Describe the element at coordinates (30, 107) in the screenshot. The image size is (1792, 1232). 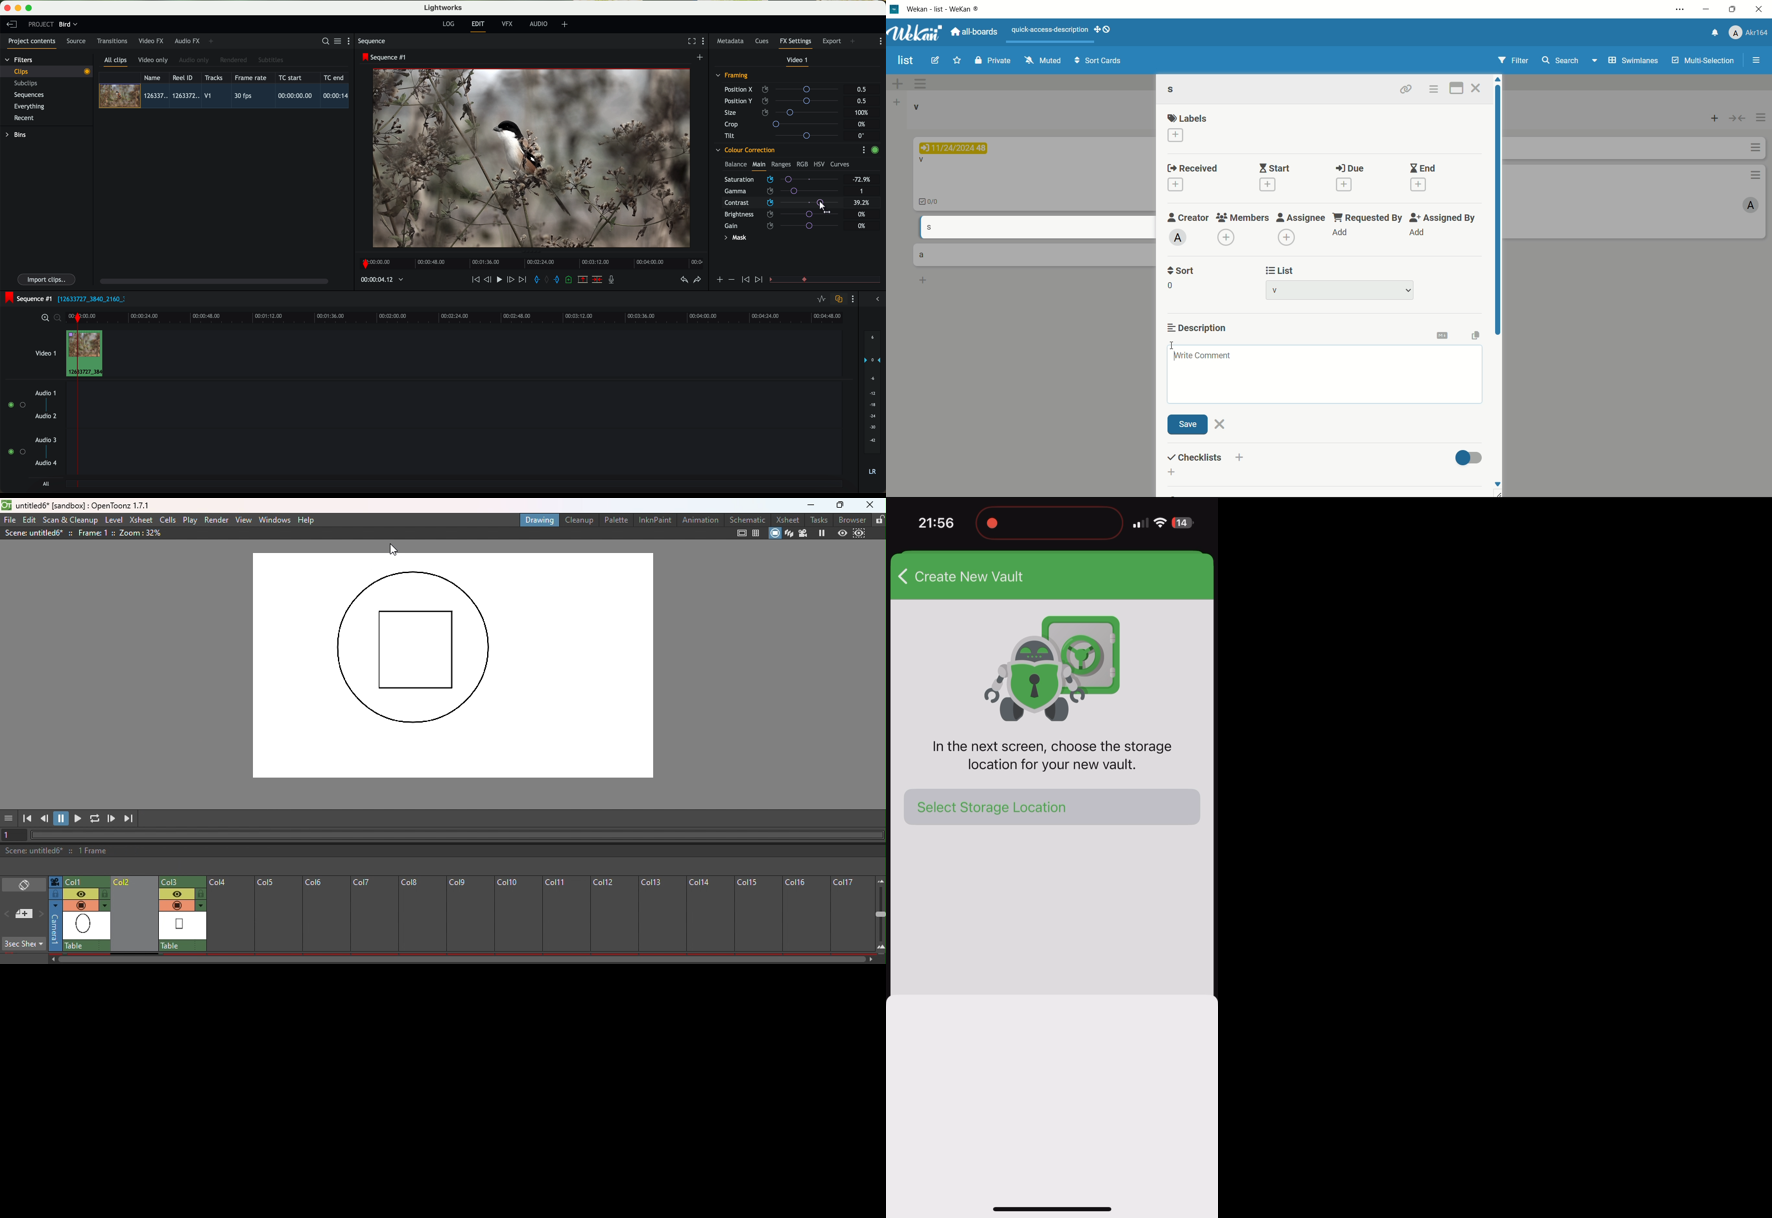
I see `everything` at that location.